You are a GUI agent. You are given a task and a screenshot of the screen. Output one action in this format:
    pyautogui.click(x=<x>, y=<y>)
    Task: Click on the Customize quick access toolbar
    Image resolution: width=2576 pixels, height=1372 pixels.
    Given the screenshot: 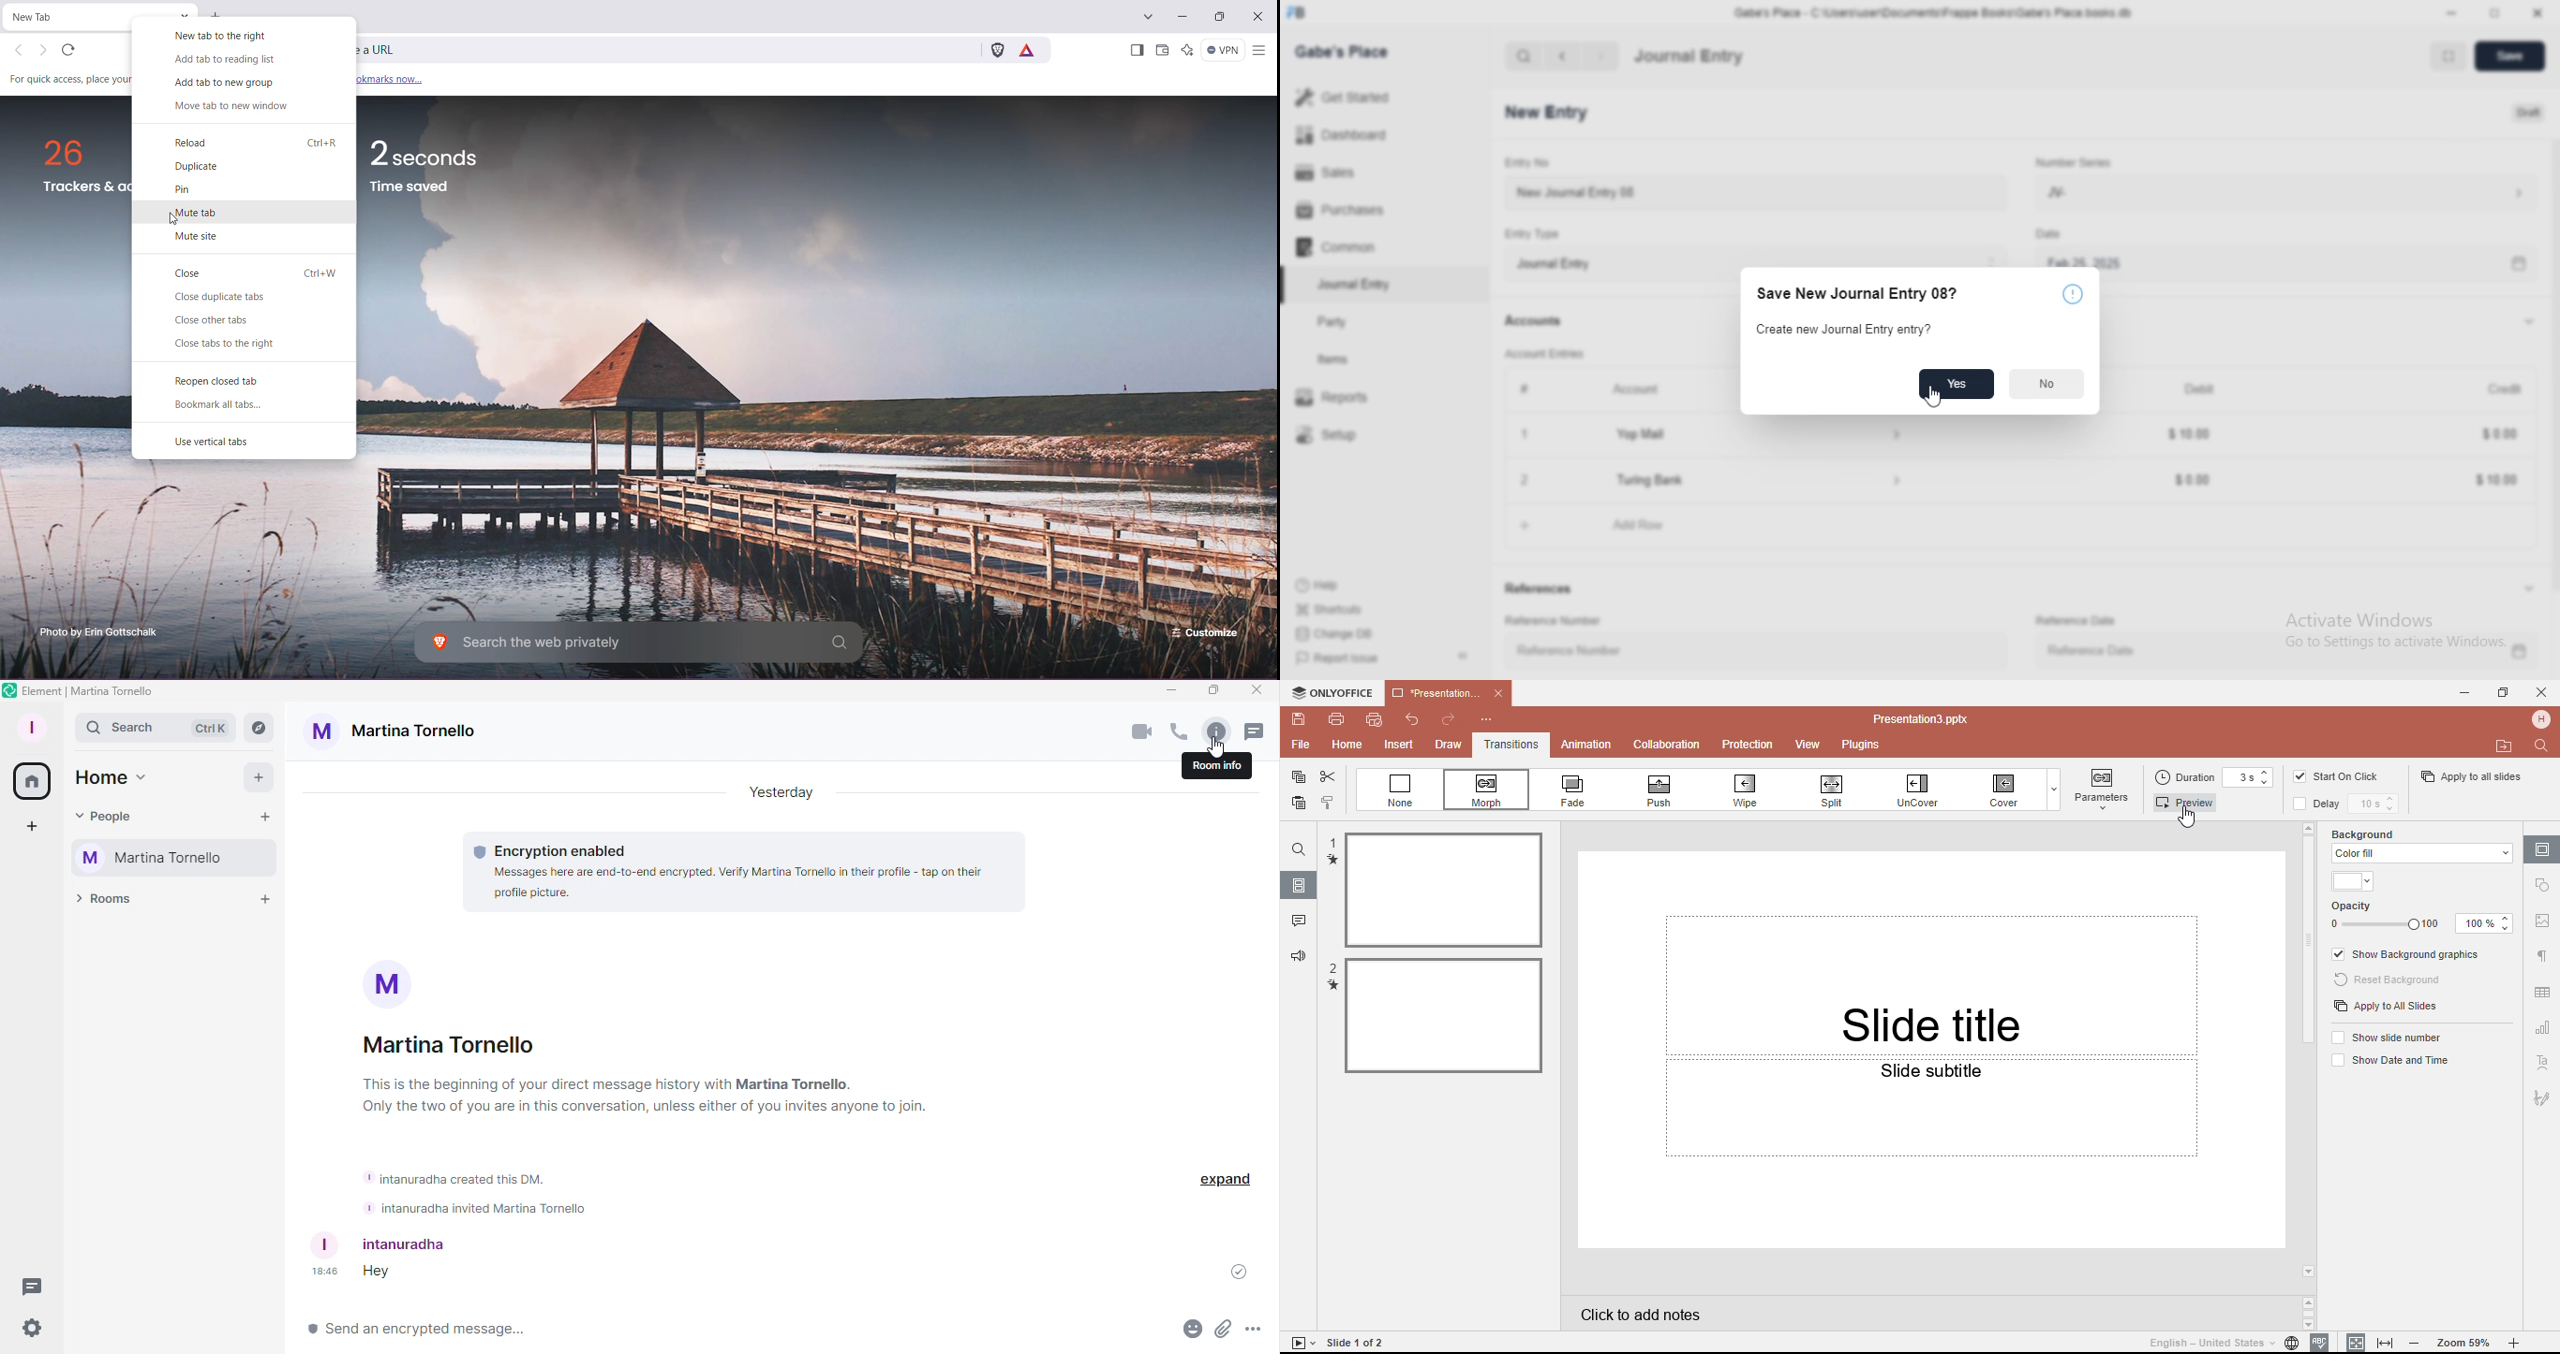 What is the action you would take?
    pyautogui.click(x=1496, y=719)
    